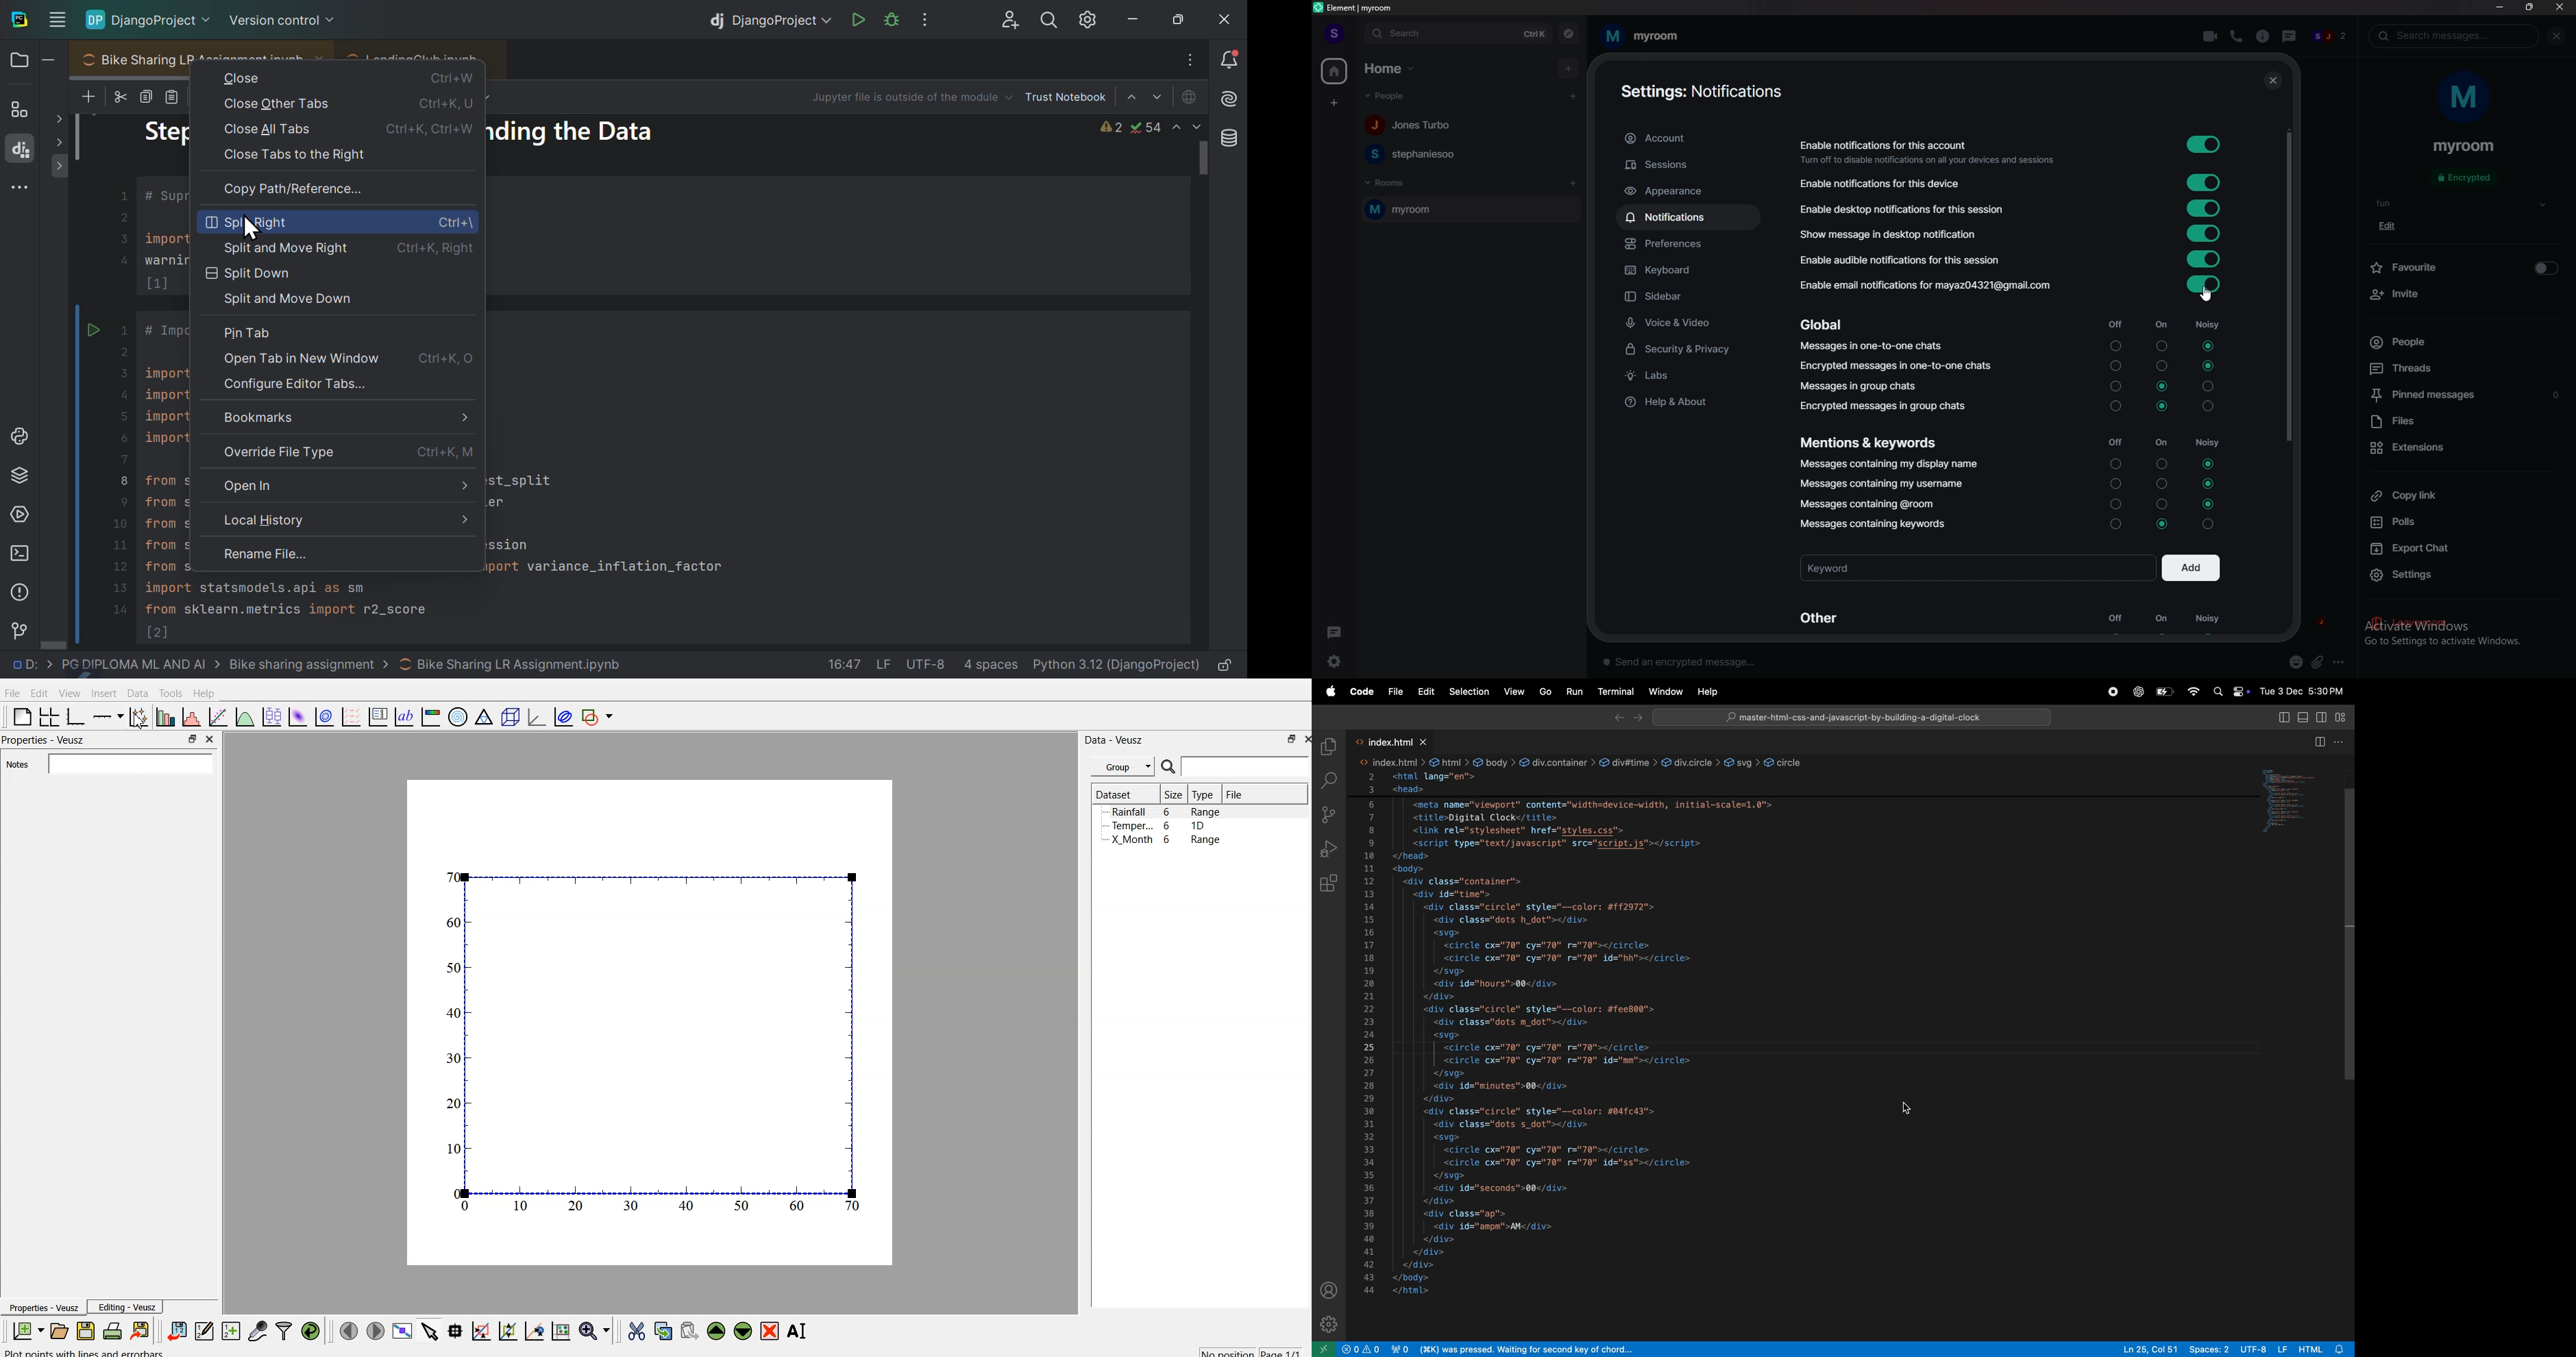 The image size is (2576, 1372). Describe the element at coordinates (2500, 7) in the screenshot. I see `minimize` at that location.